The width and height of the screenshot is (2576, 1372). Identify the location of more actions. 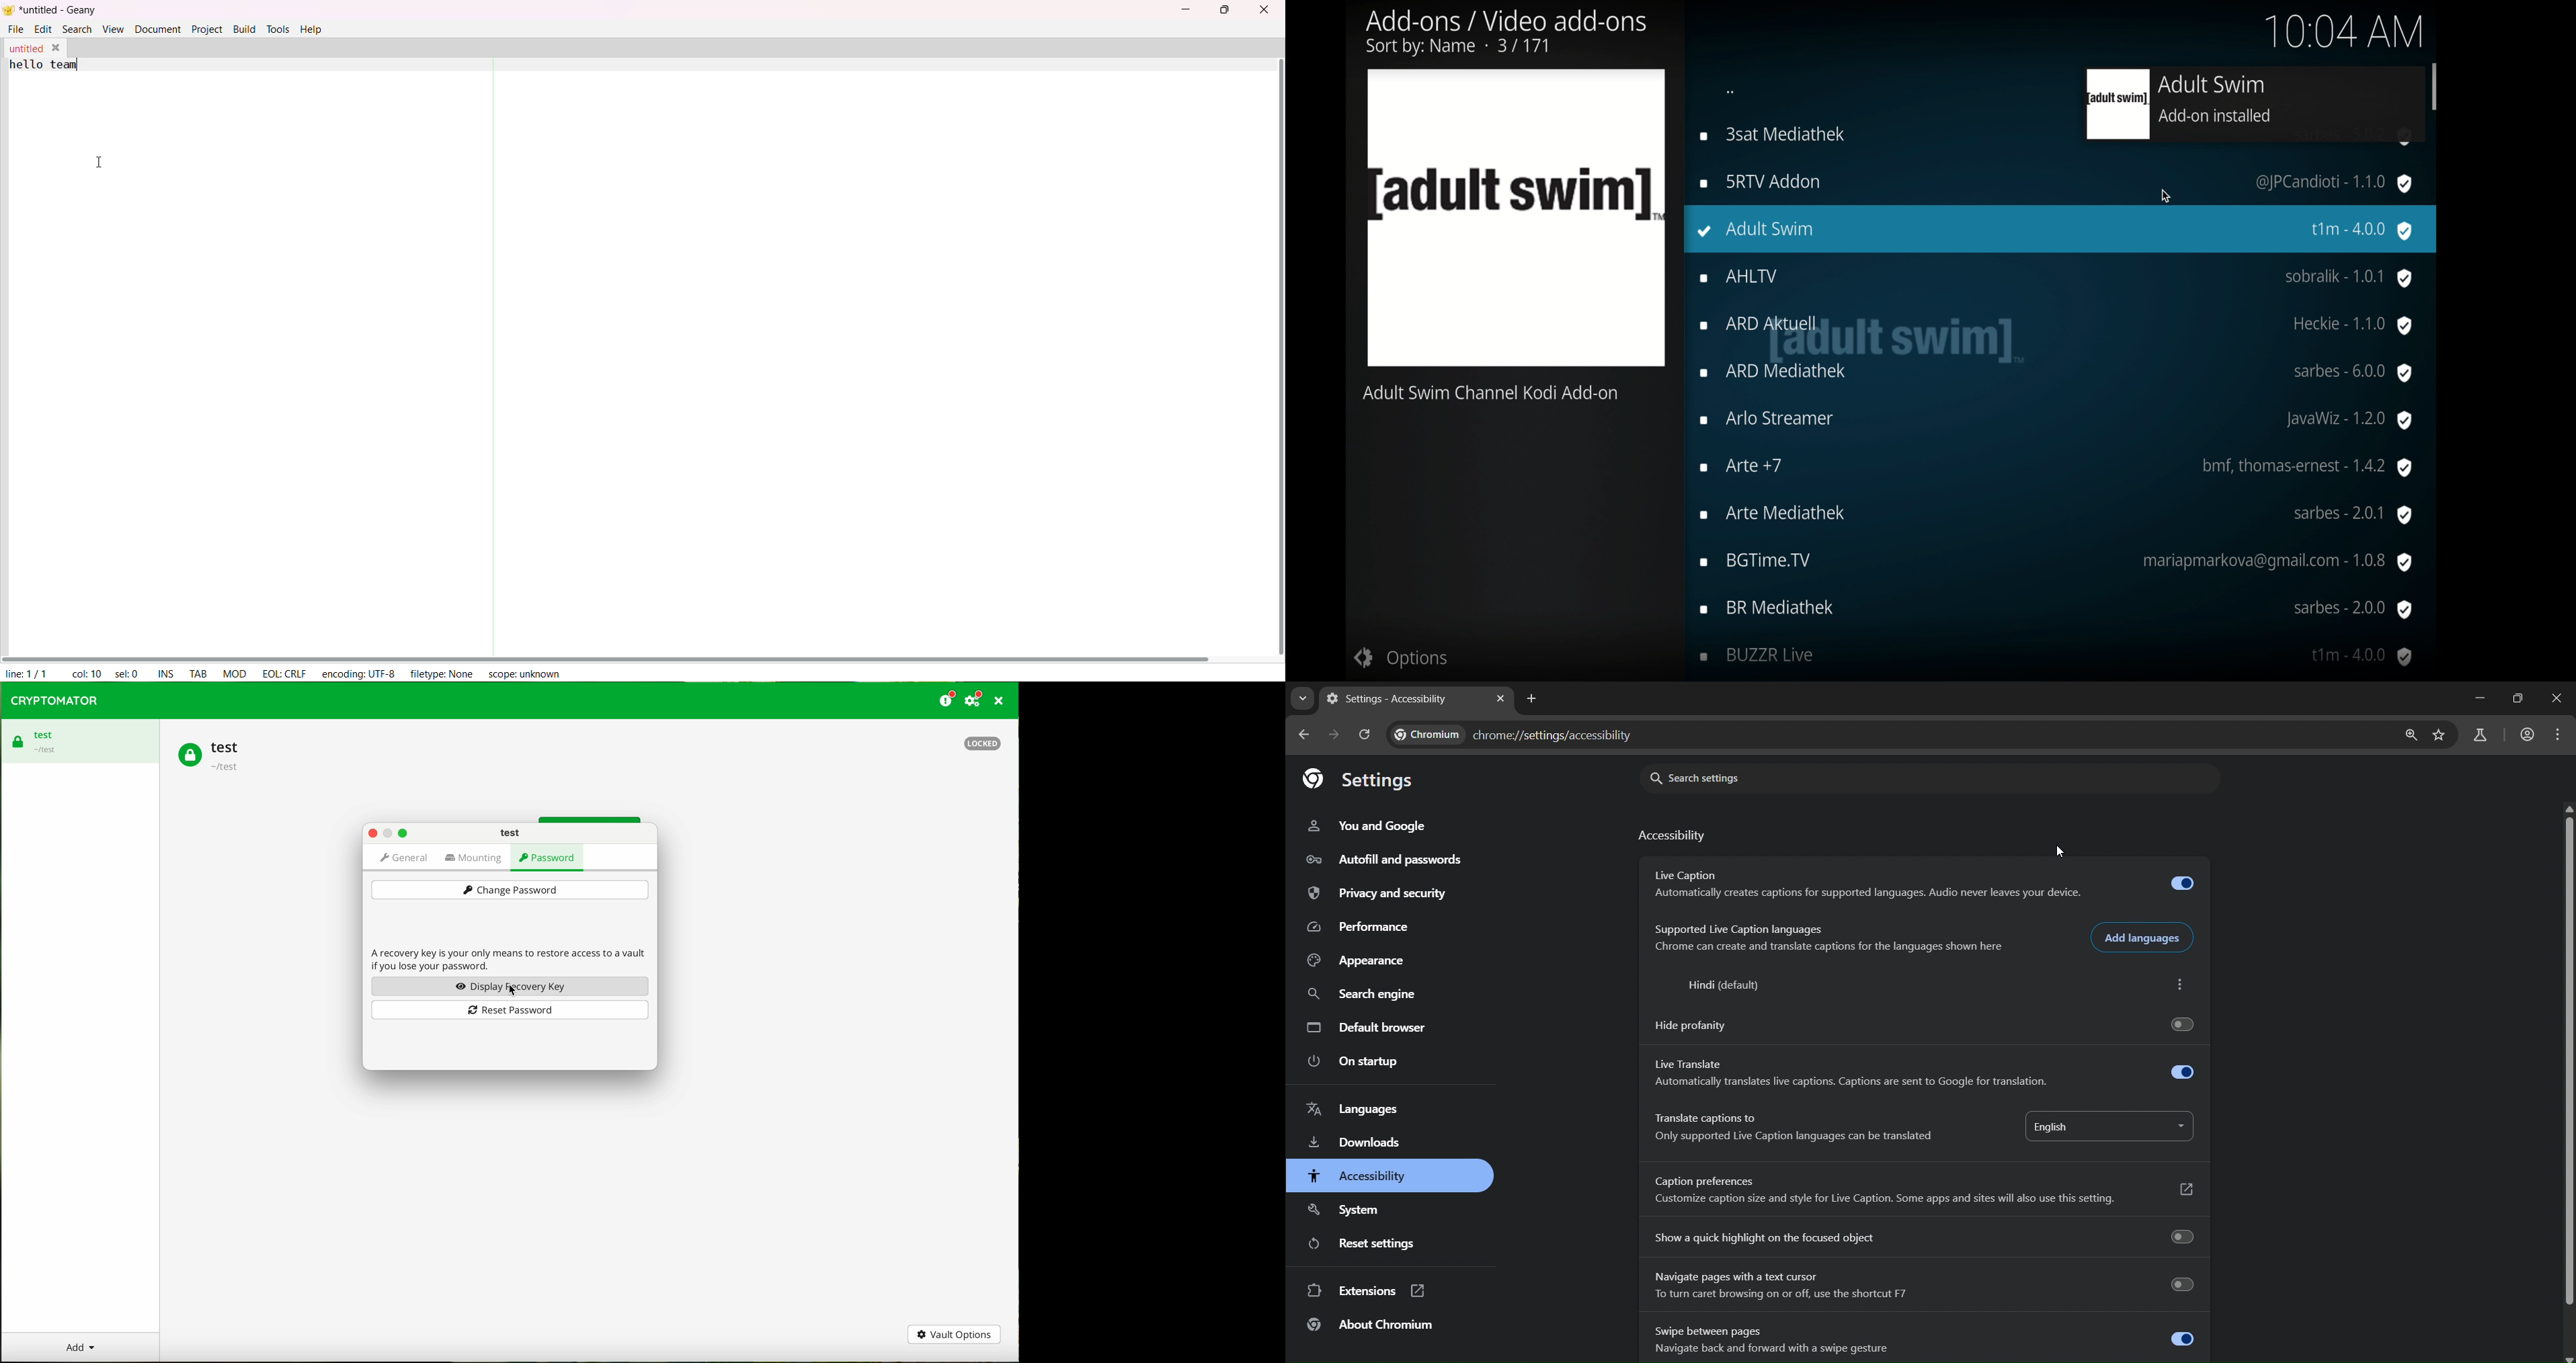
(2181, 987).